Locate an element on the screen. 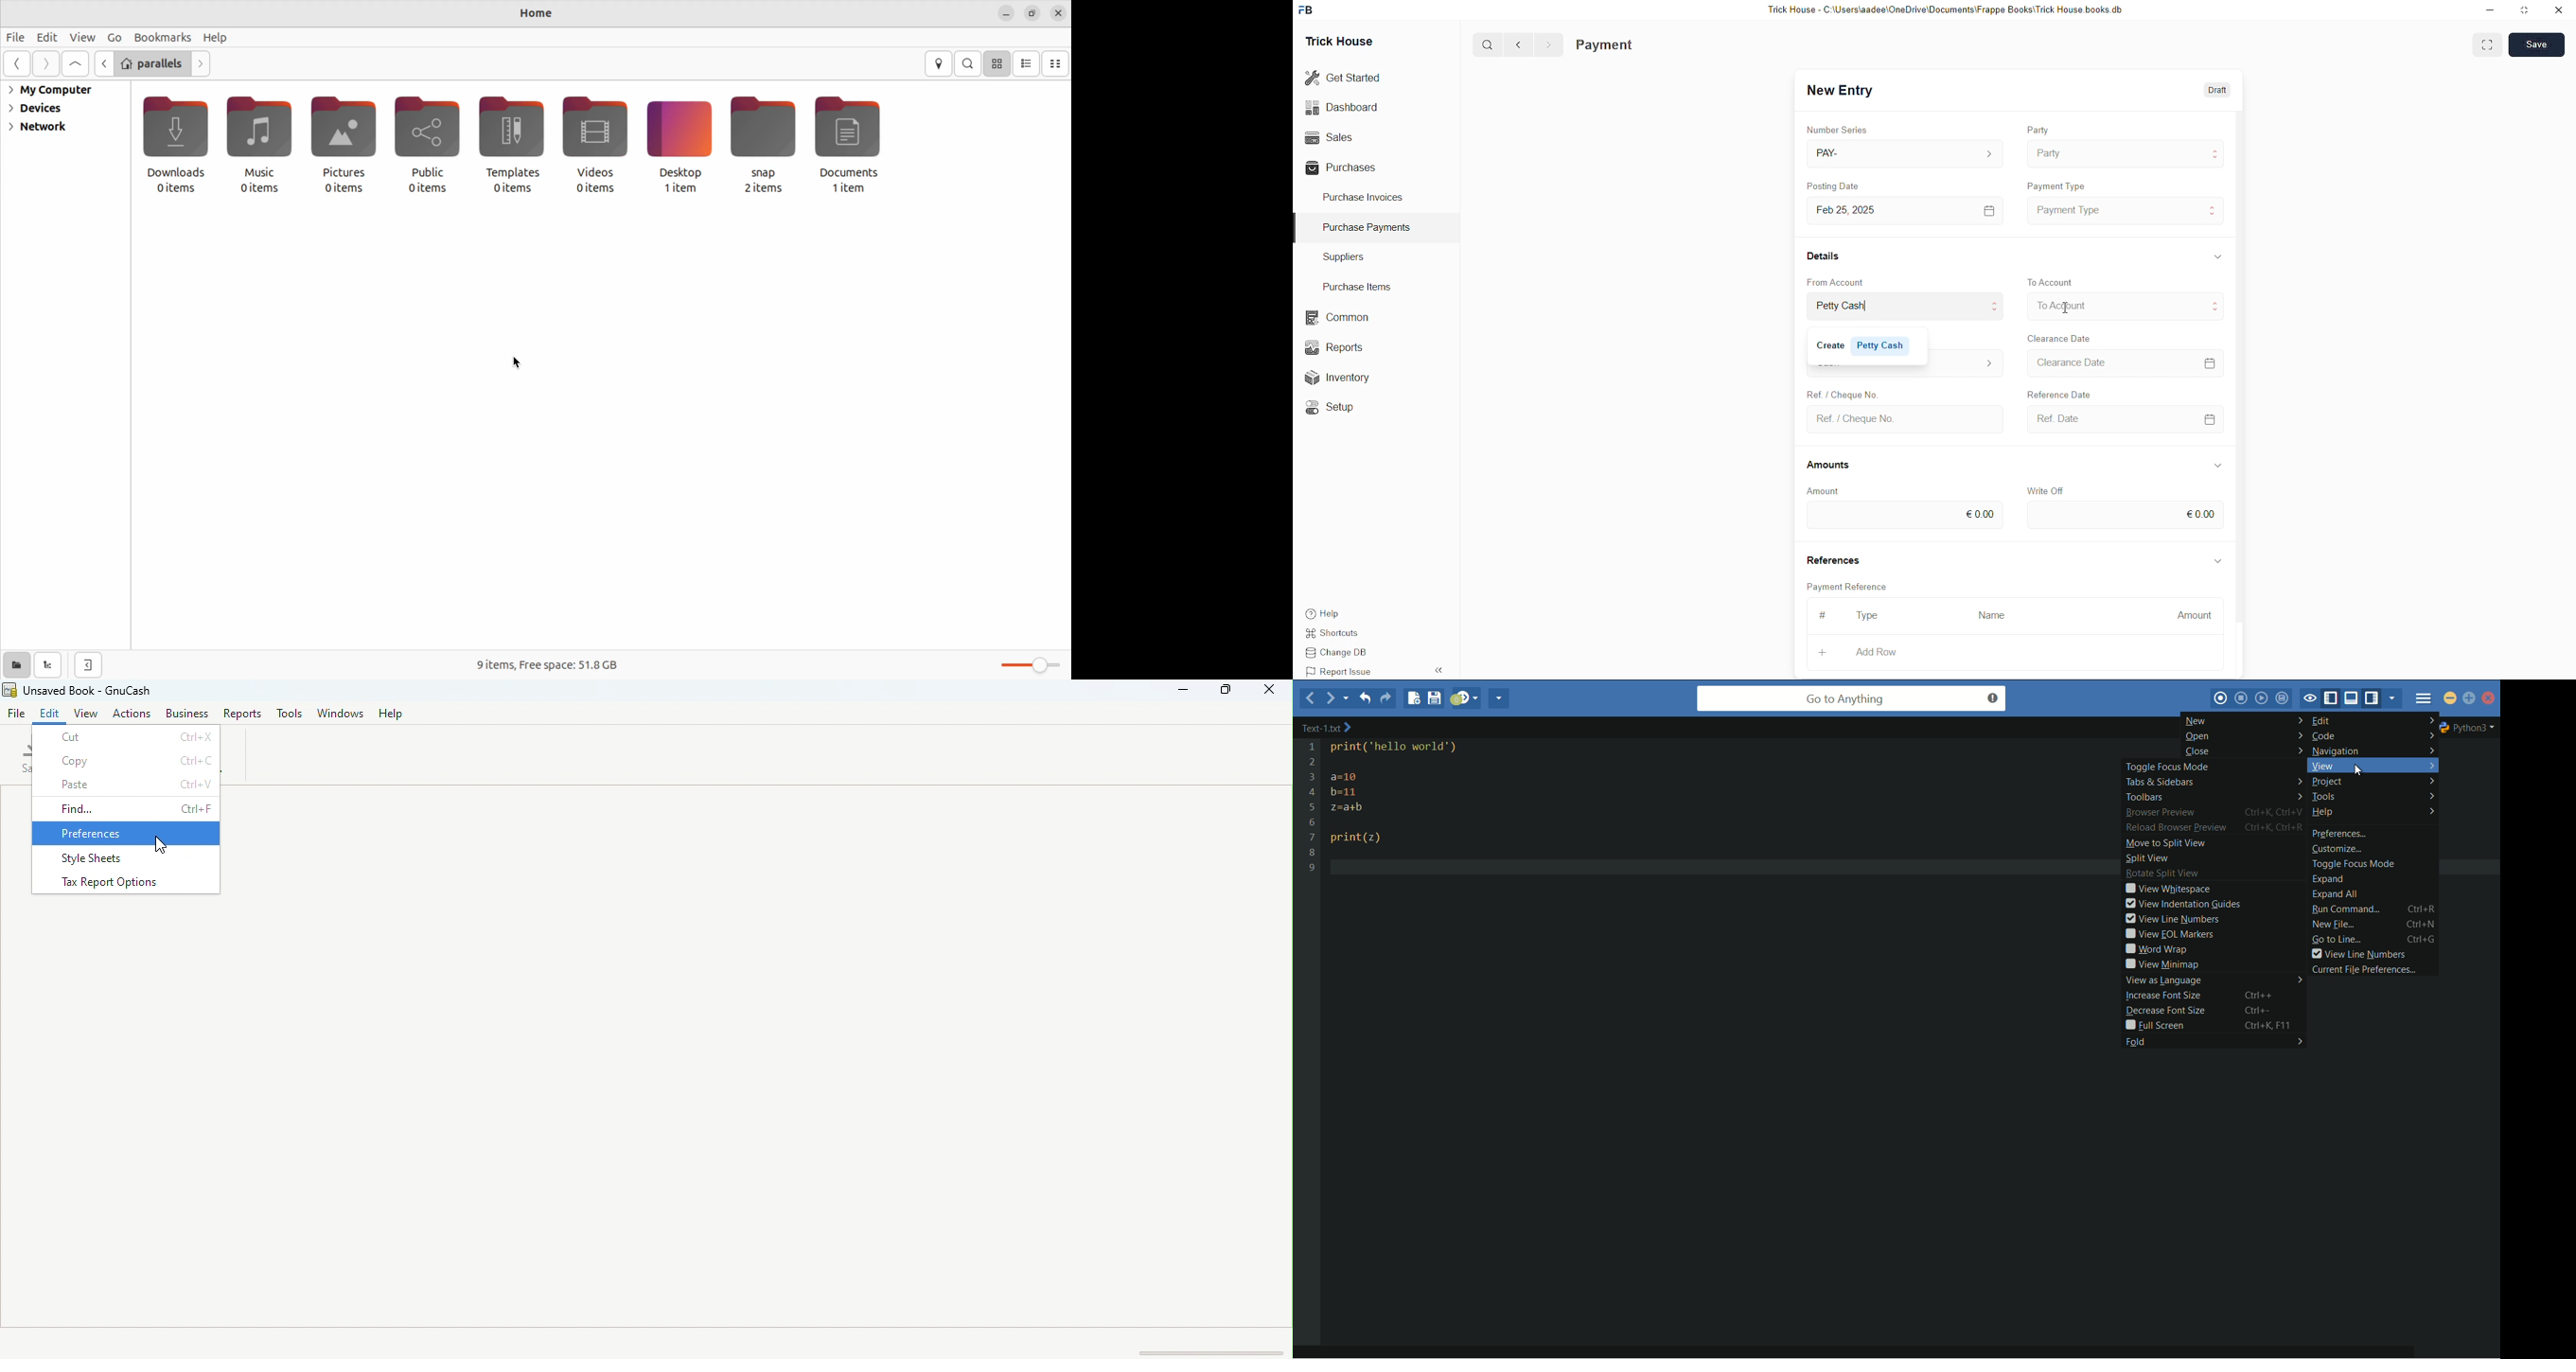 Image resolution: width=2576 pixels, height=1372 pixels. current file preferences is located at coordinates (2366, 970).